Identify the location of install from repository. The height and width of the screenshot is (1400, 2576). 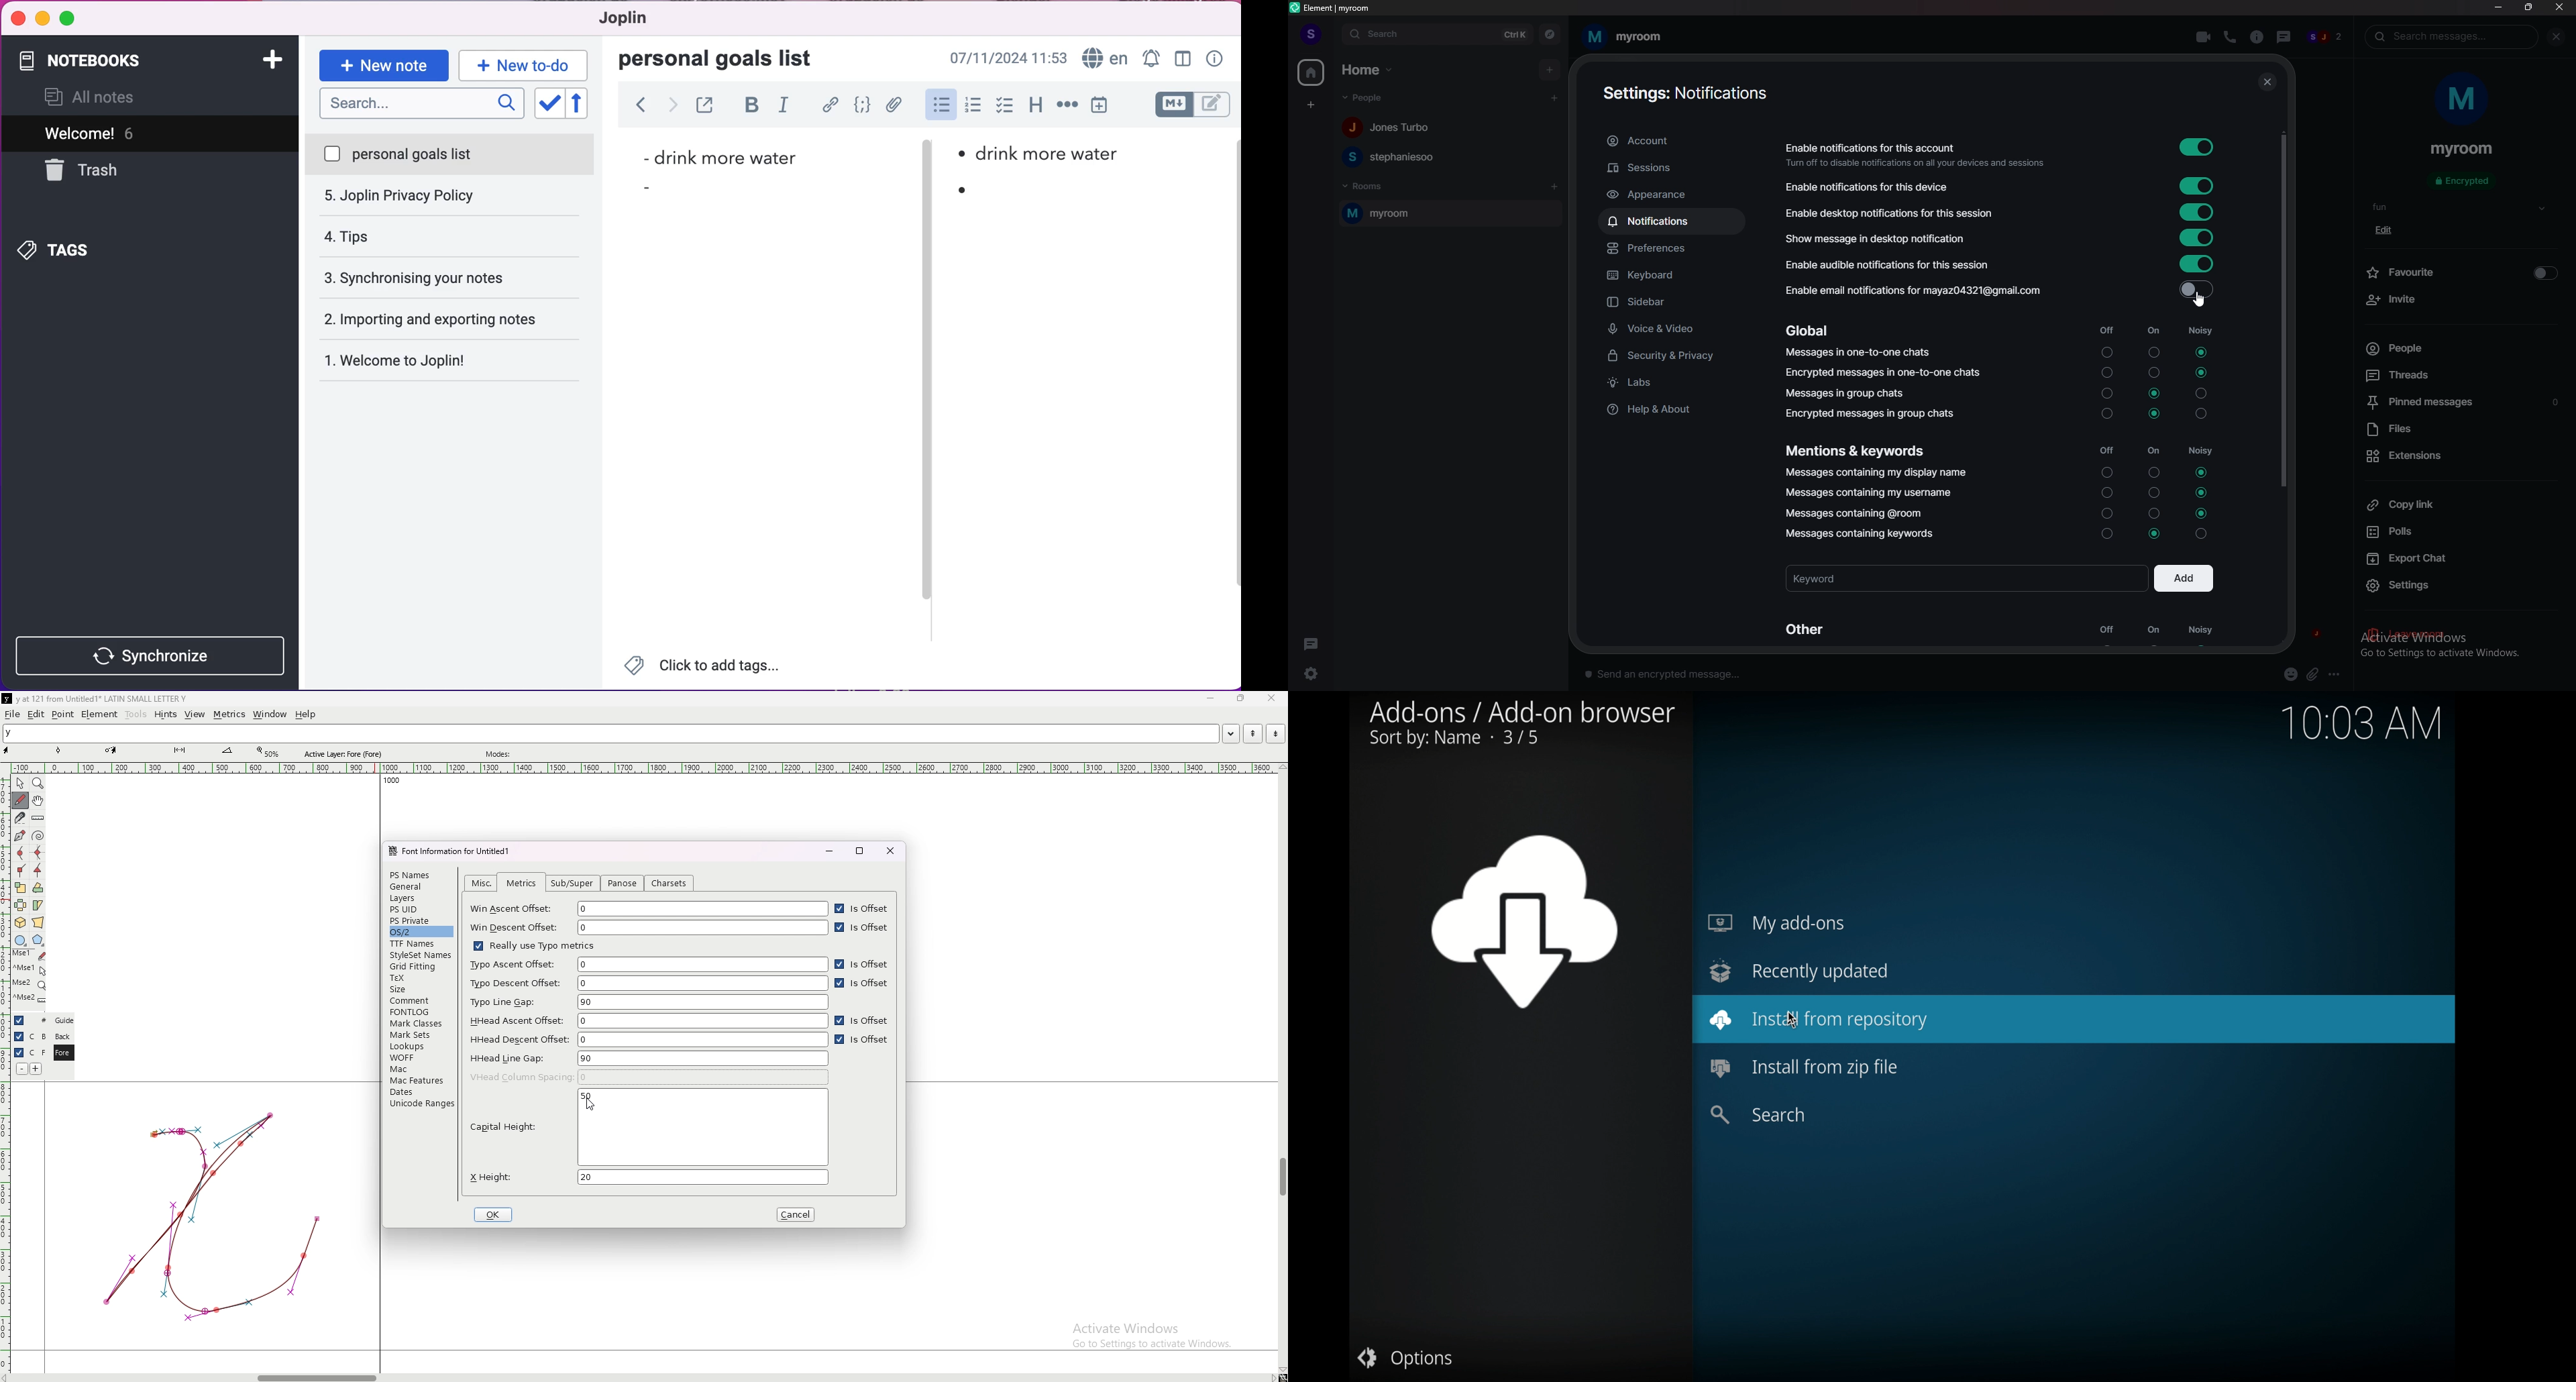
(2074, 1020).